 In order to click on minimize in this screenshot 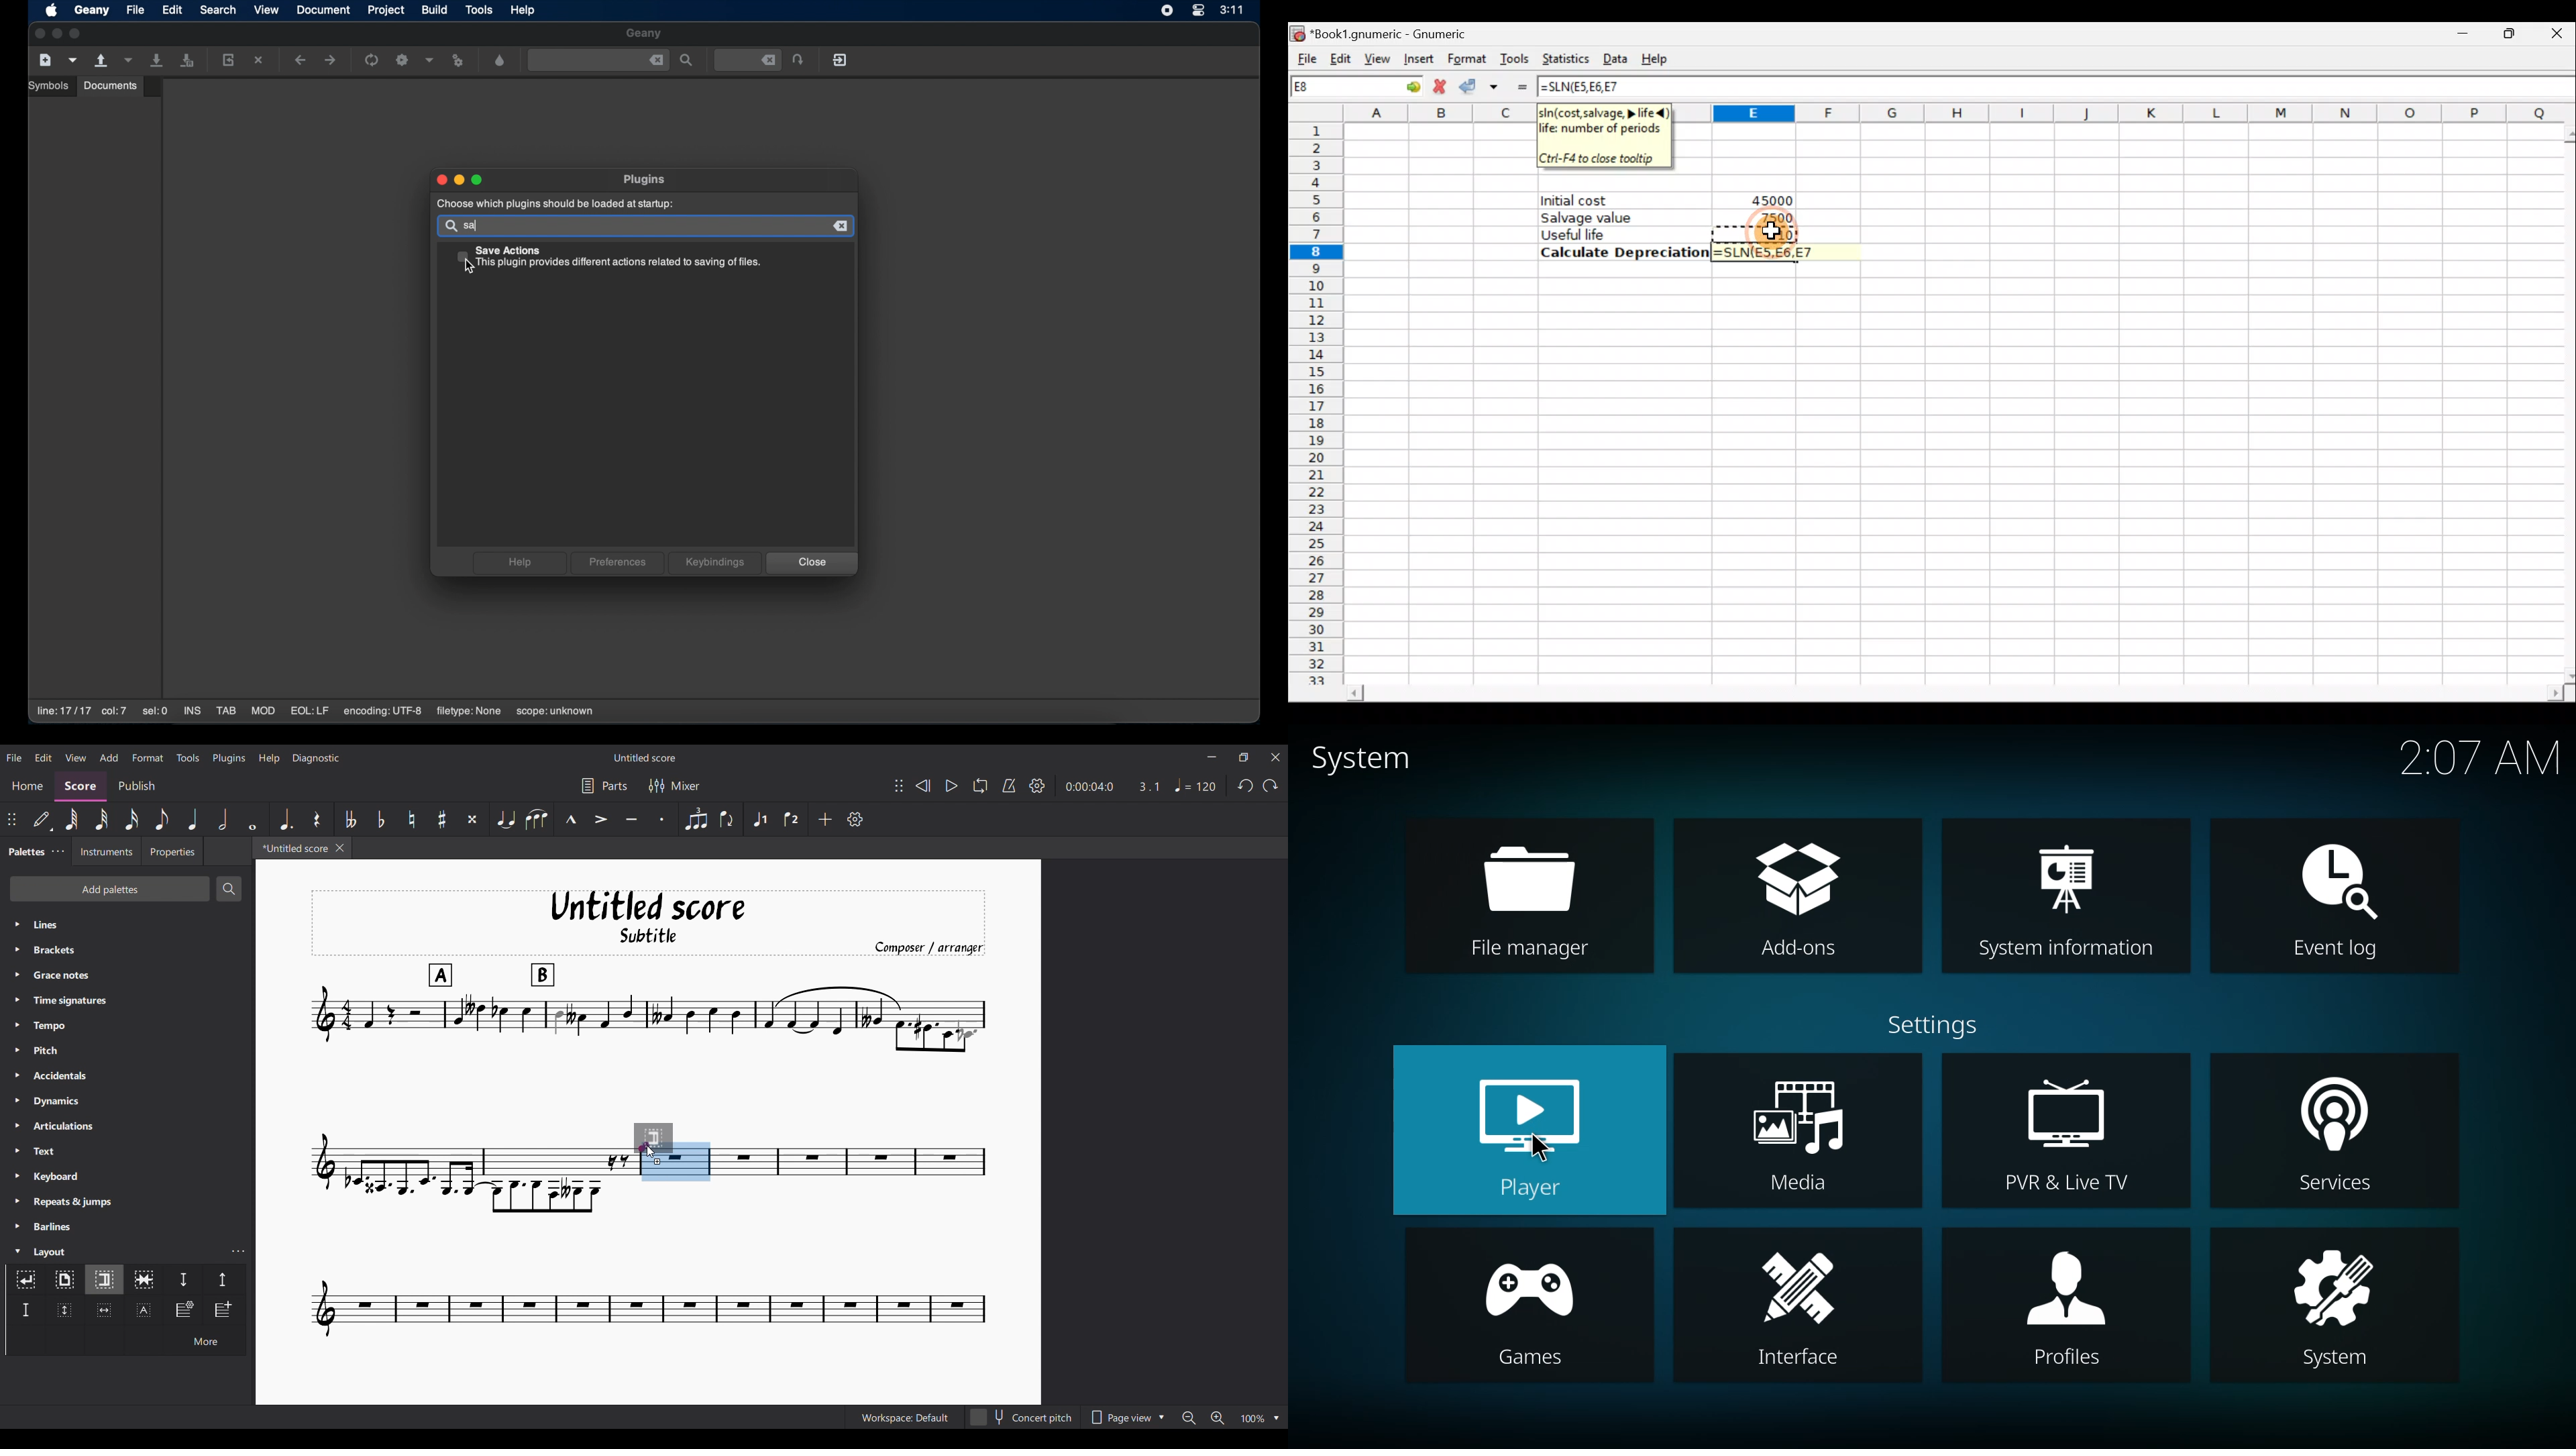, I will do `click(460, 180)`.